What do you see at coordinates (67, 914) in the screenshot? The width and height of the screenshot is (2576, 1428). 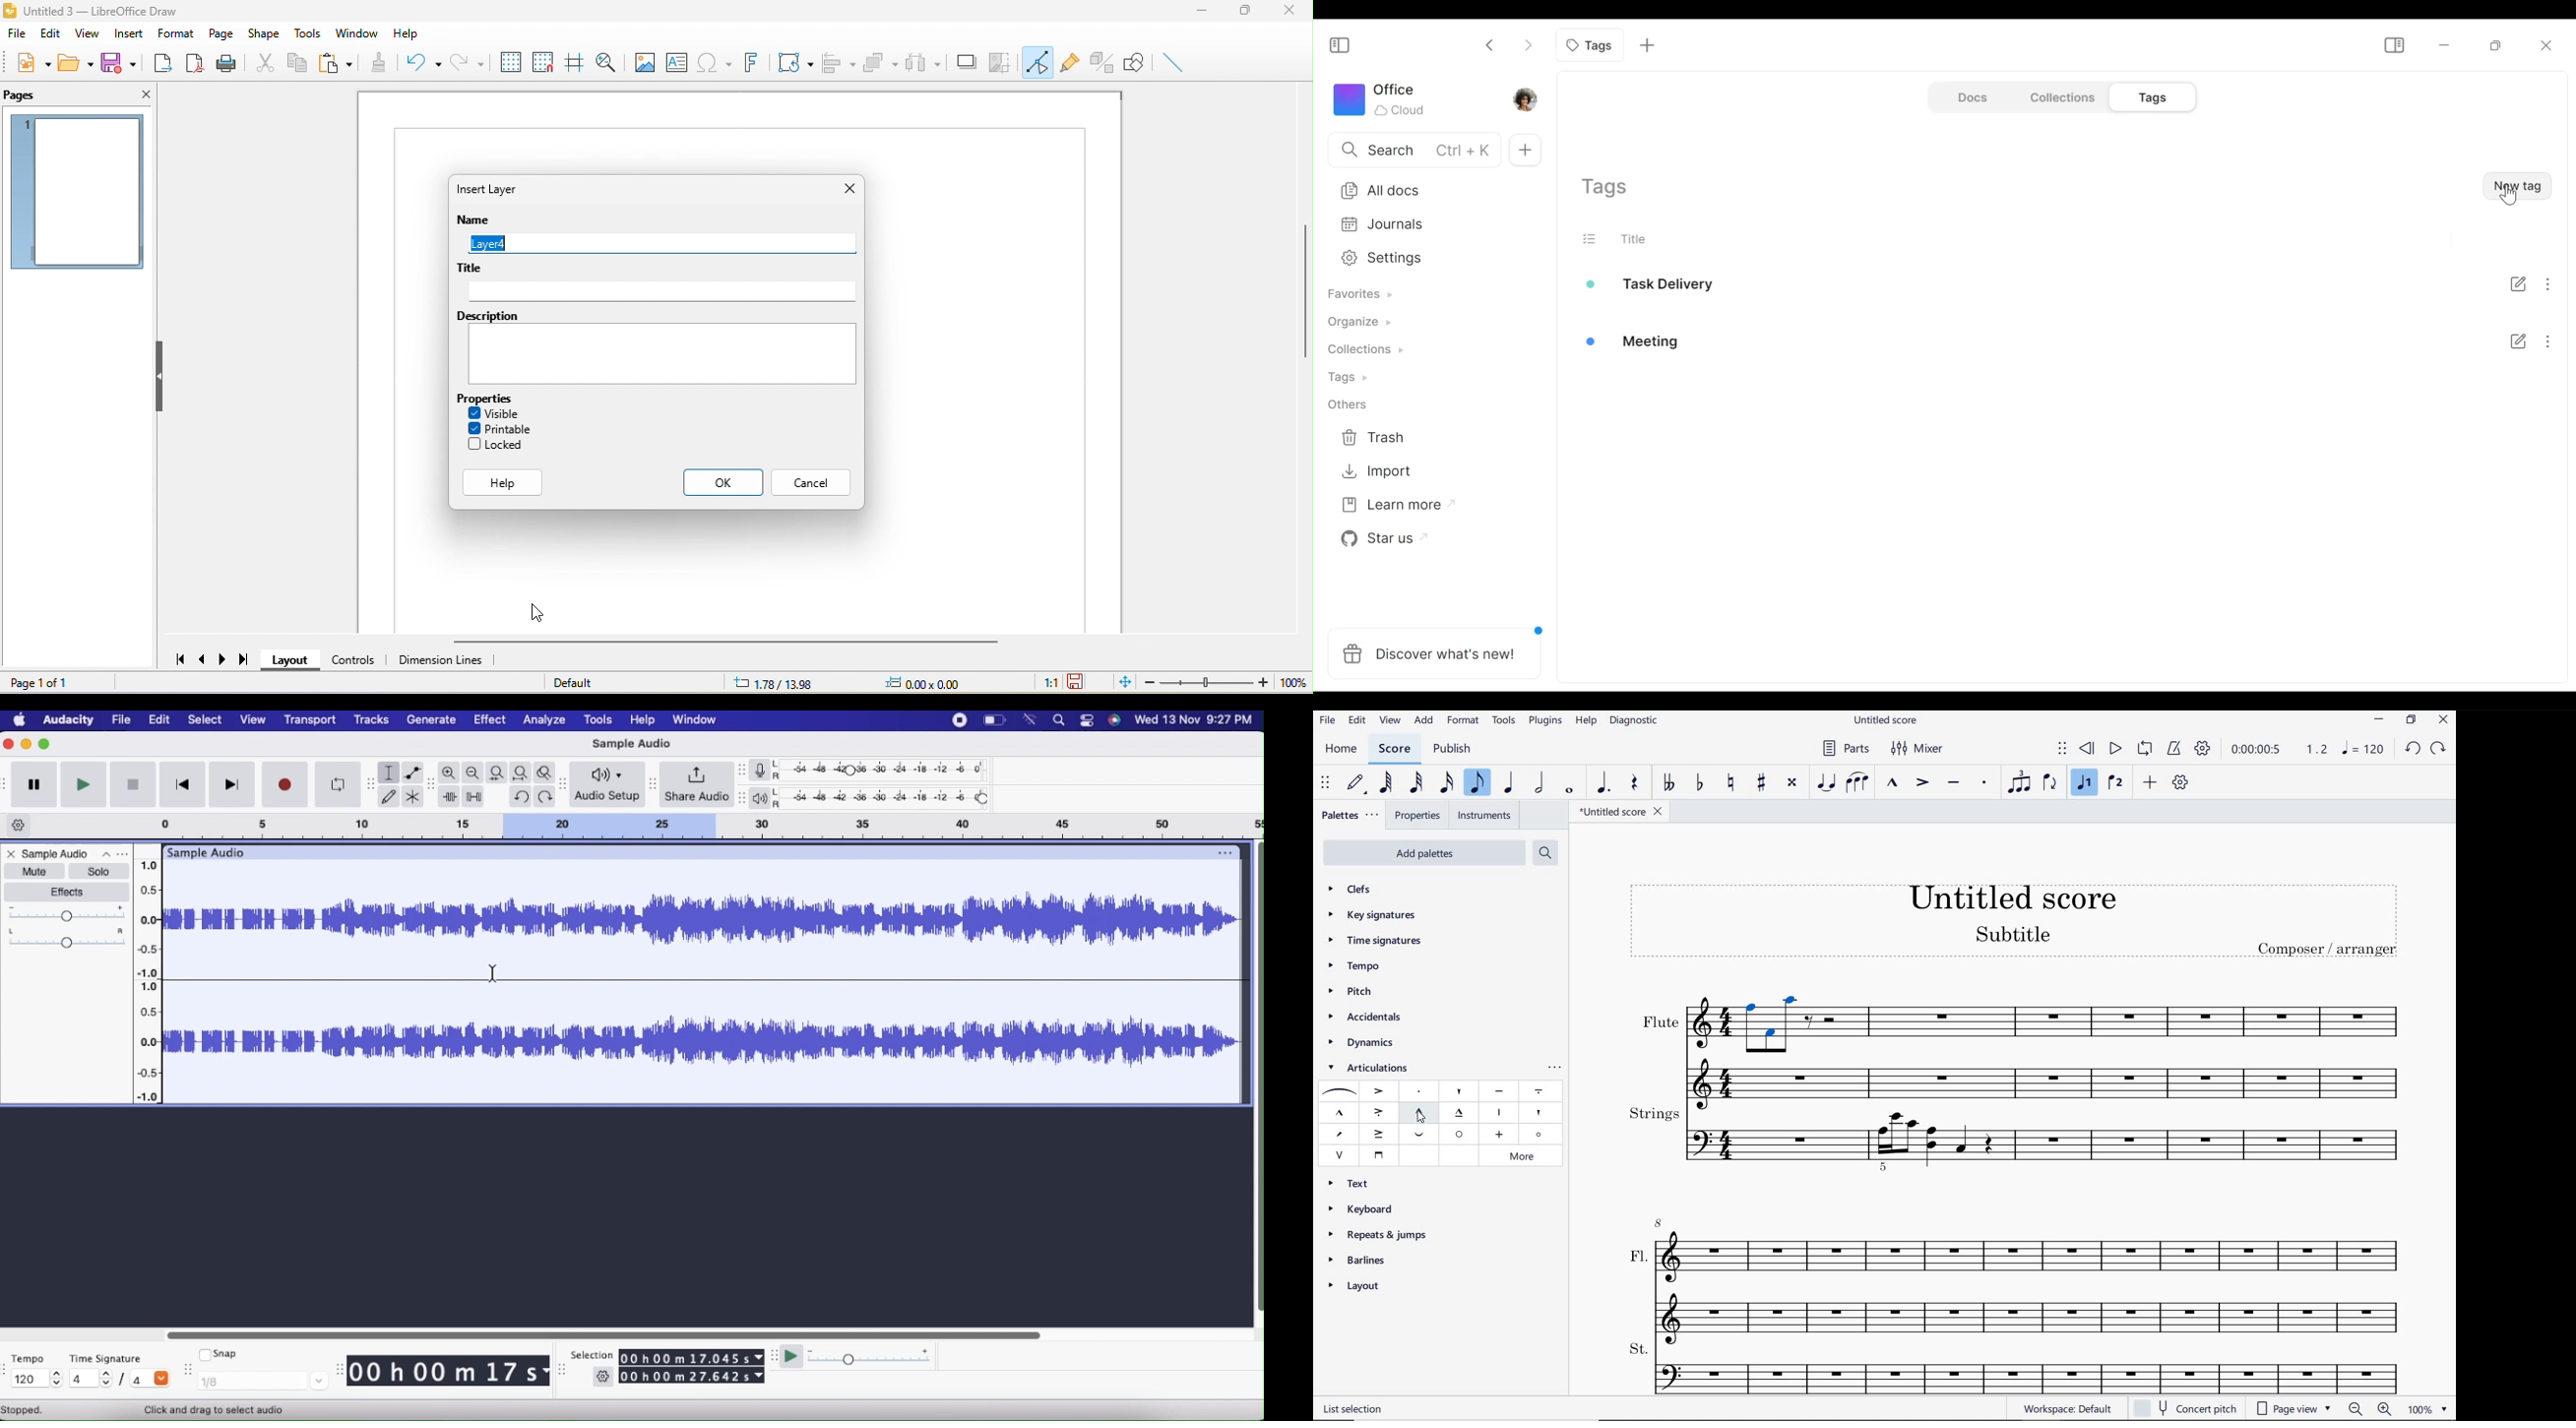 I see `Gain Slider` at bounding box center [67, 914].